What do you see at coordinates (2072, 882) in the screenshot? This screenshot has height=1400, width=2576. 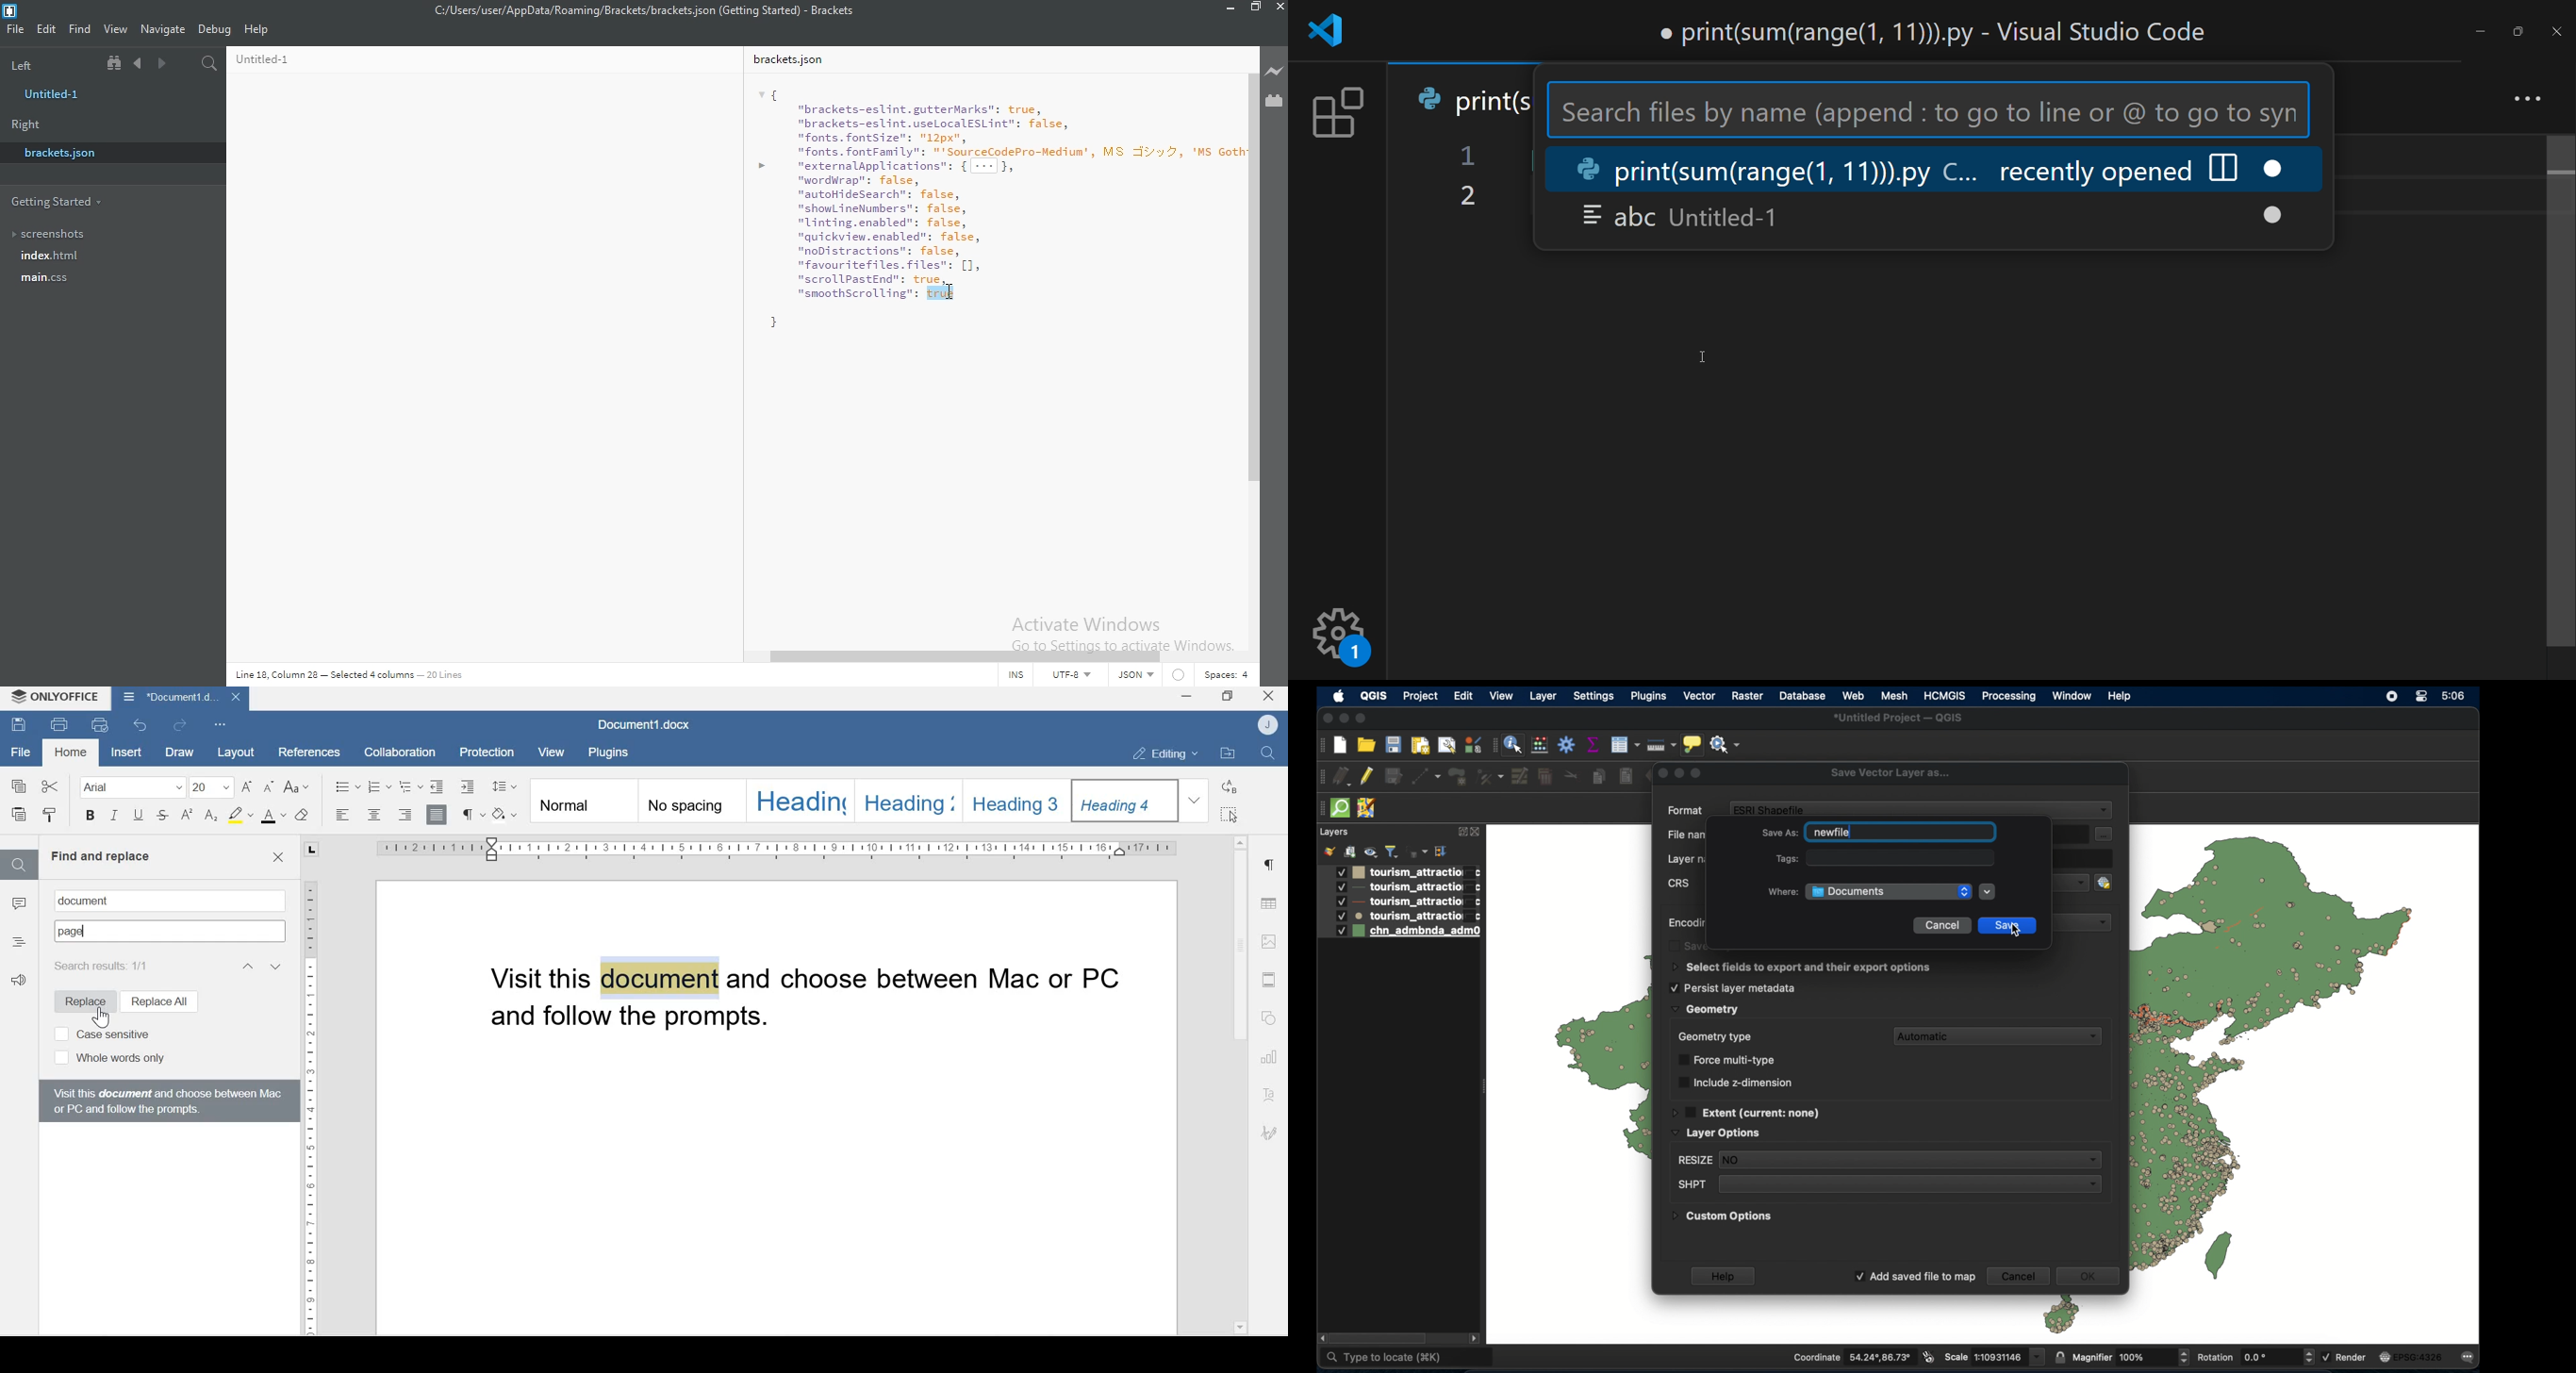 I see `dropdown` at bounding box center [2072, 882].